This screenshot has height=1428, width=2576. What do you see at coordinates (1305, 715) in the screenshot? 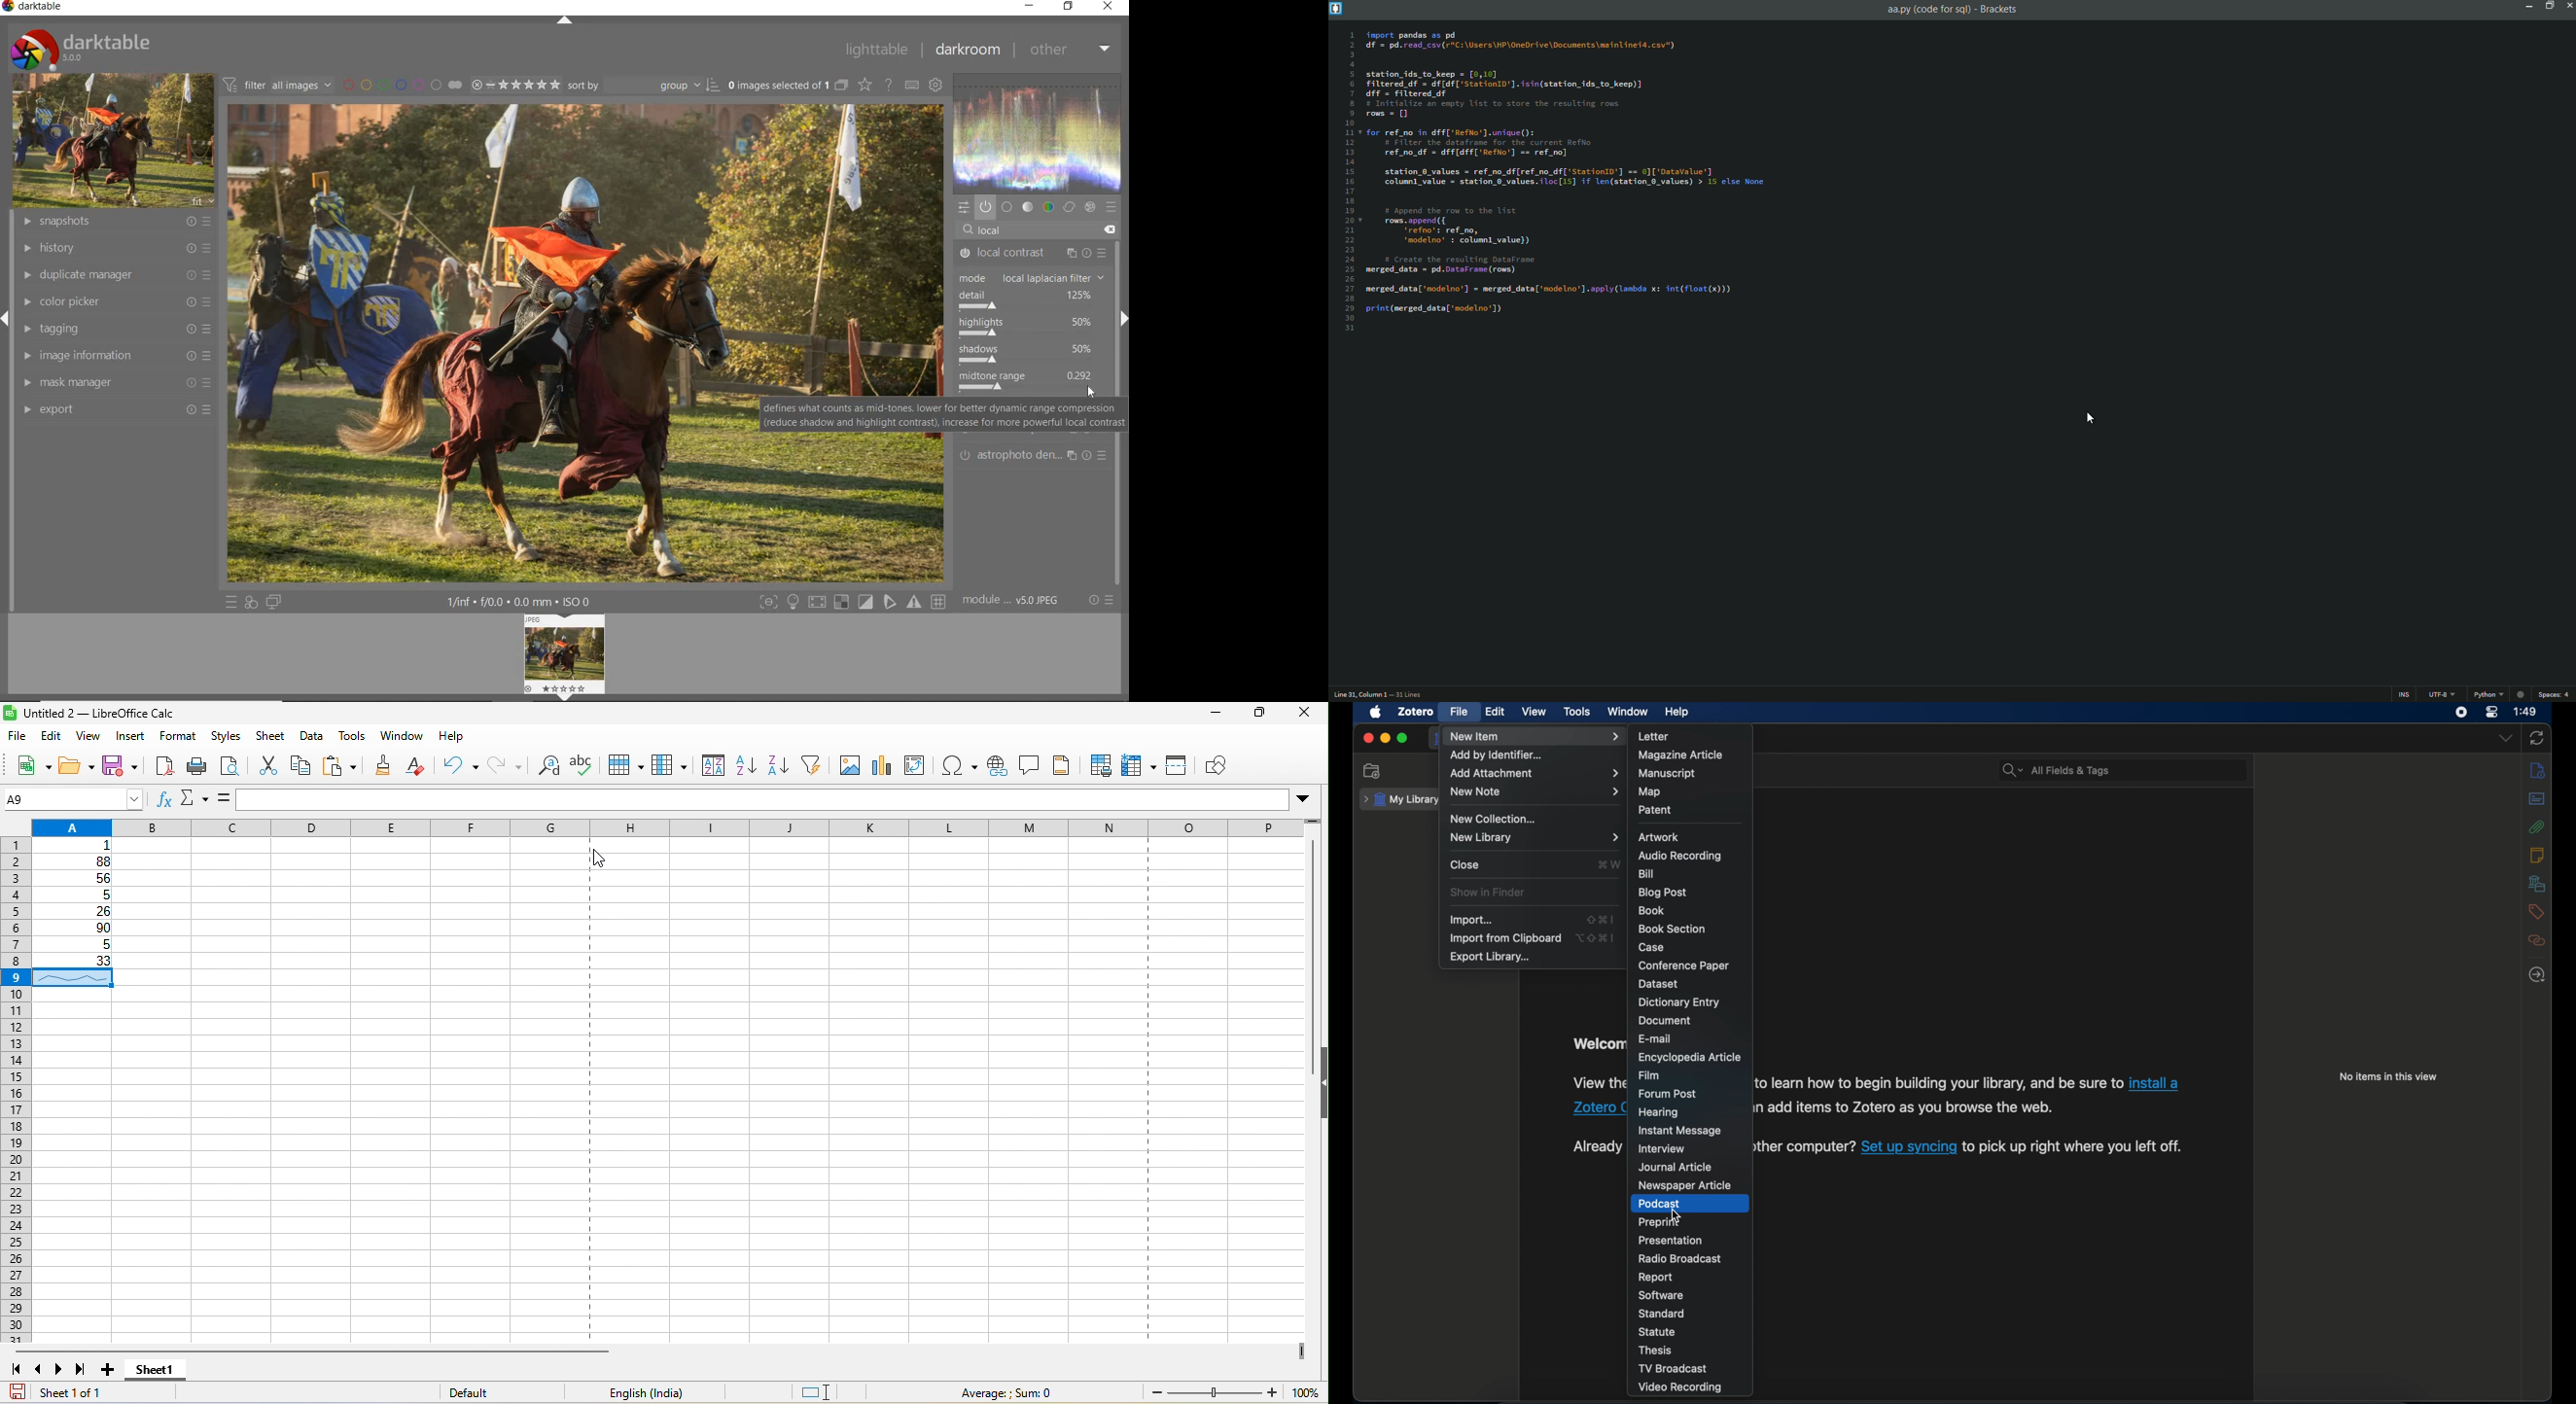
I see `close` at bounding box center [1305, 715].